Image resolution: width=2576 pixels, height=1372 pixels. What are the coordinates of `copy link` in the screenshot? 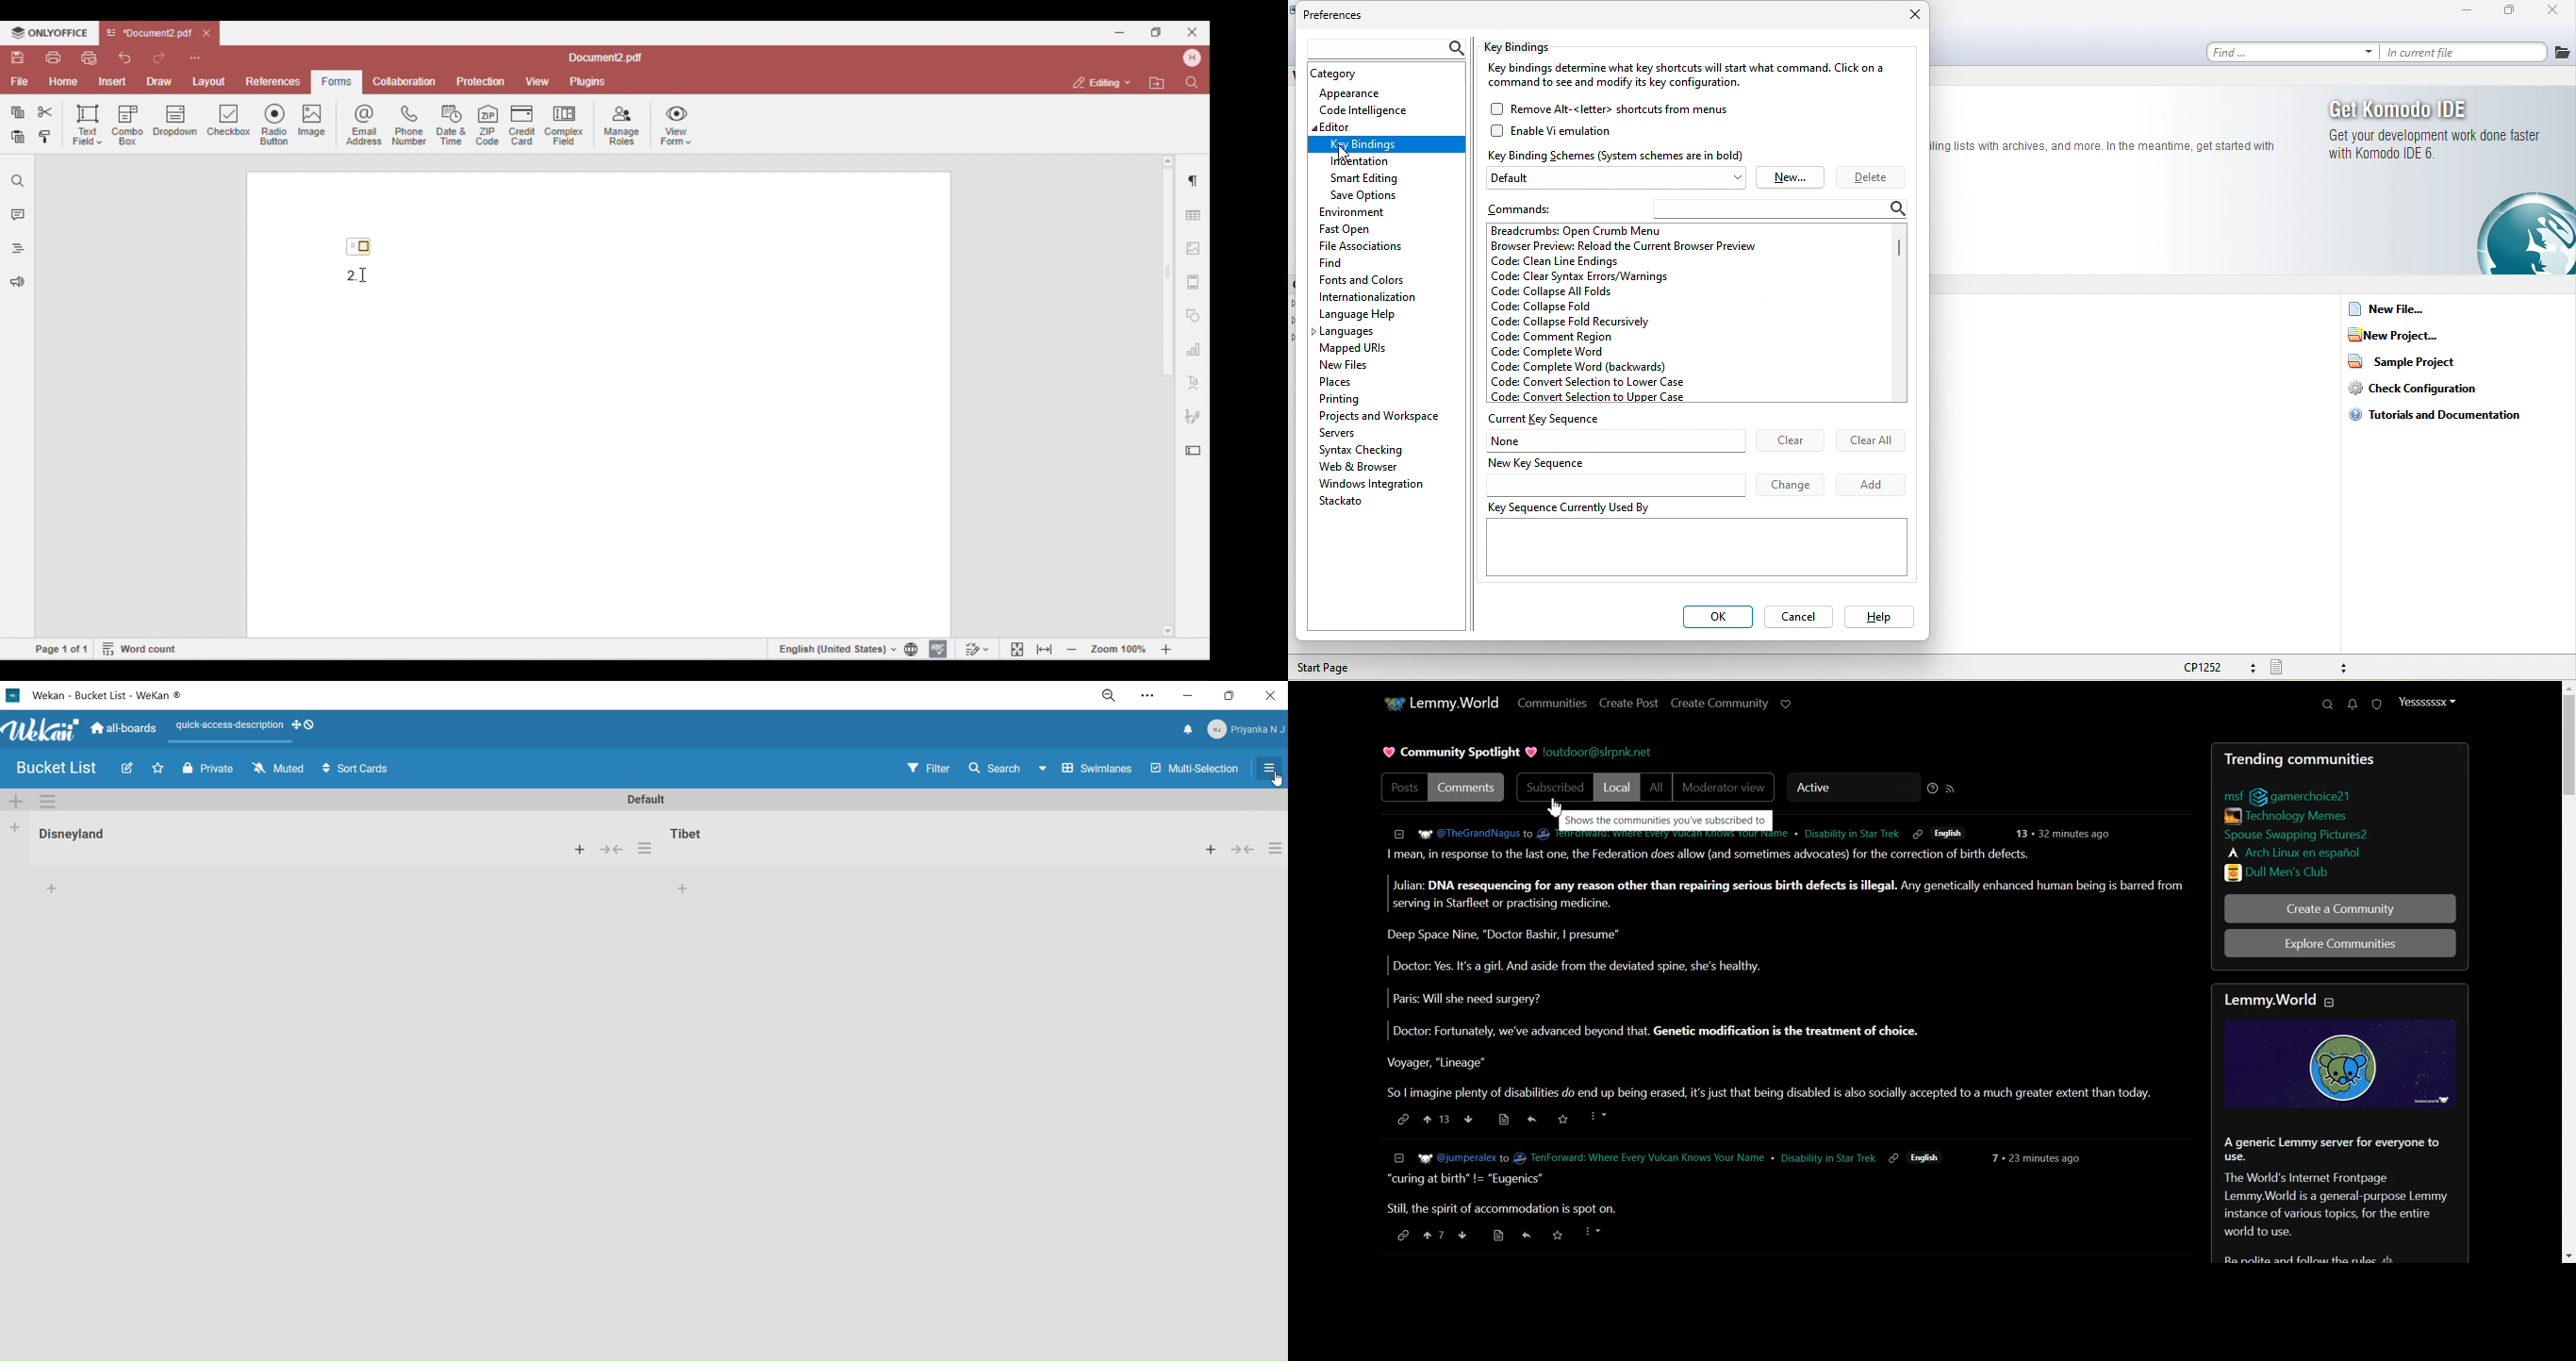 It's located at (1401, 1236).